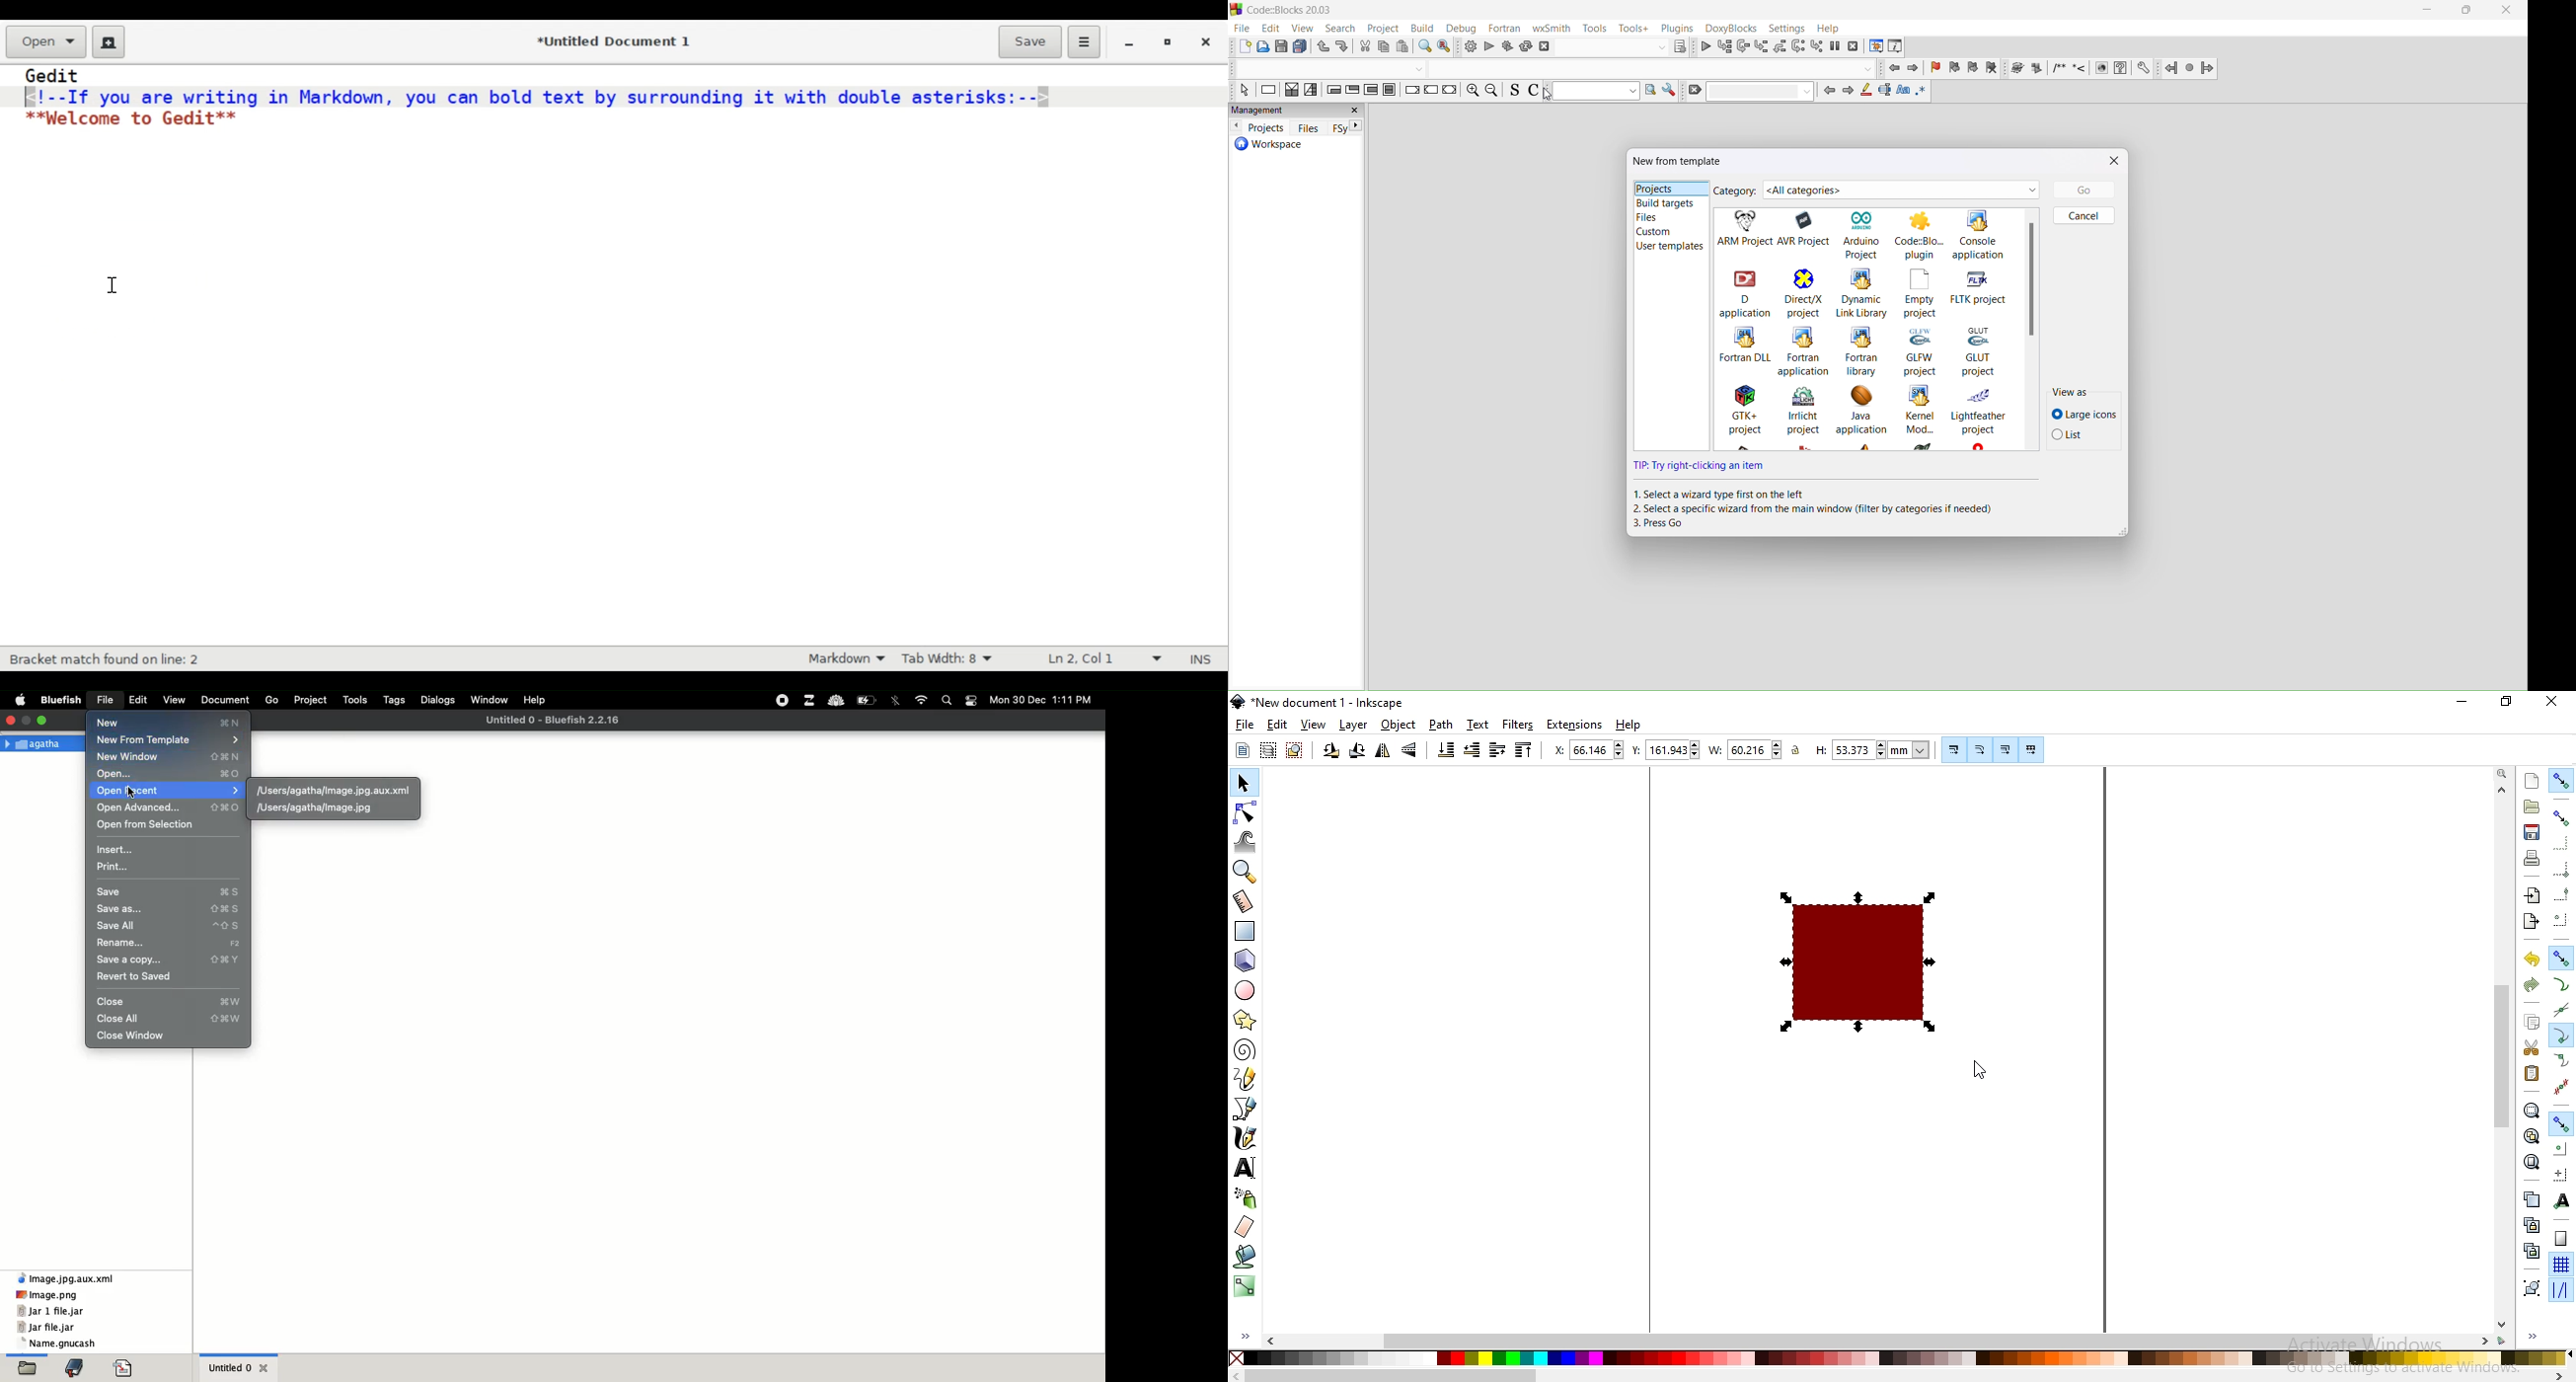 The width and height of the screenshot is (2576, 1400). What do you see at coordinates (1736, 192) in the screenshot?
I see `category` at bounding box center [1736, 192].